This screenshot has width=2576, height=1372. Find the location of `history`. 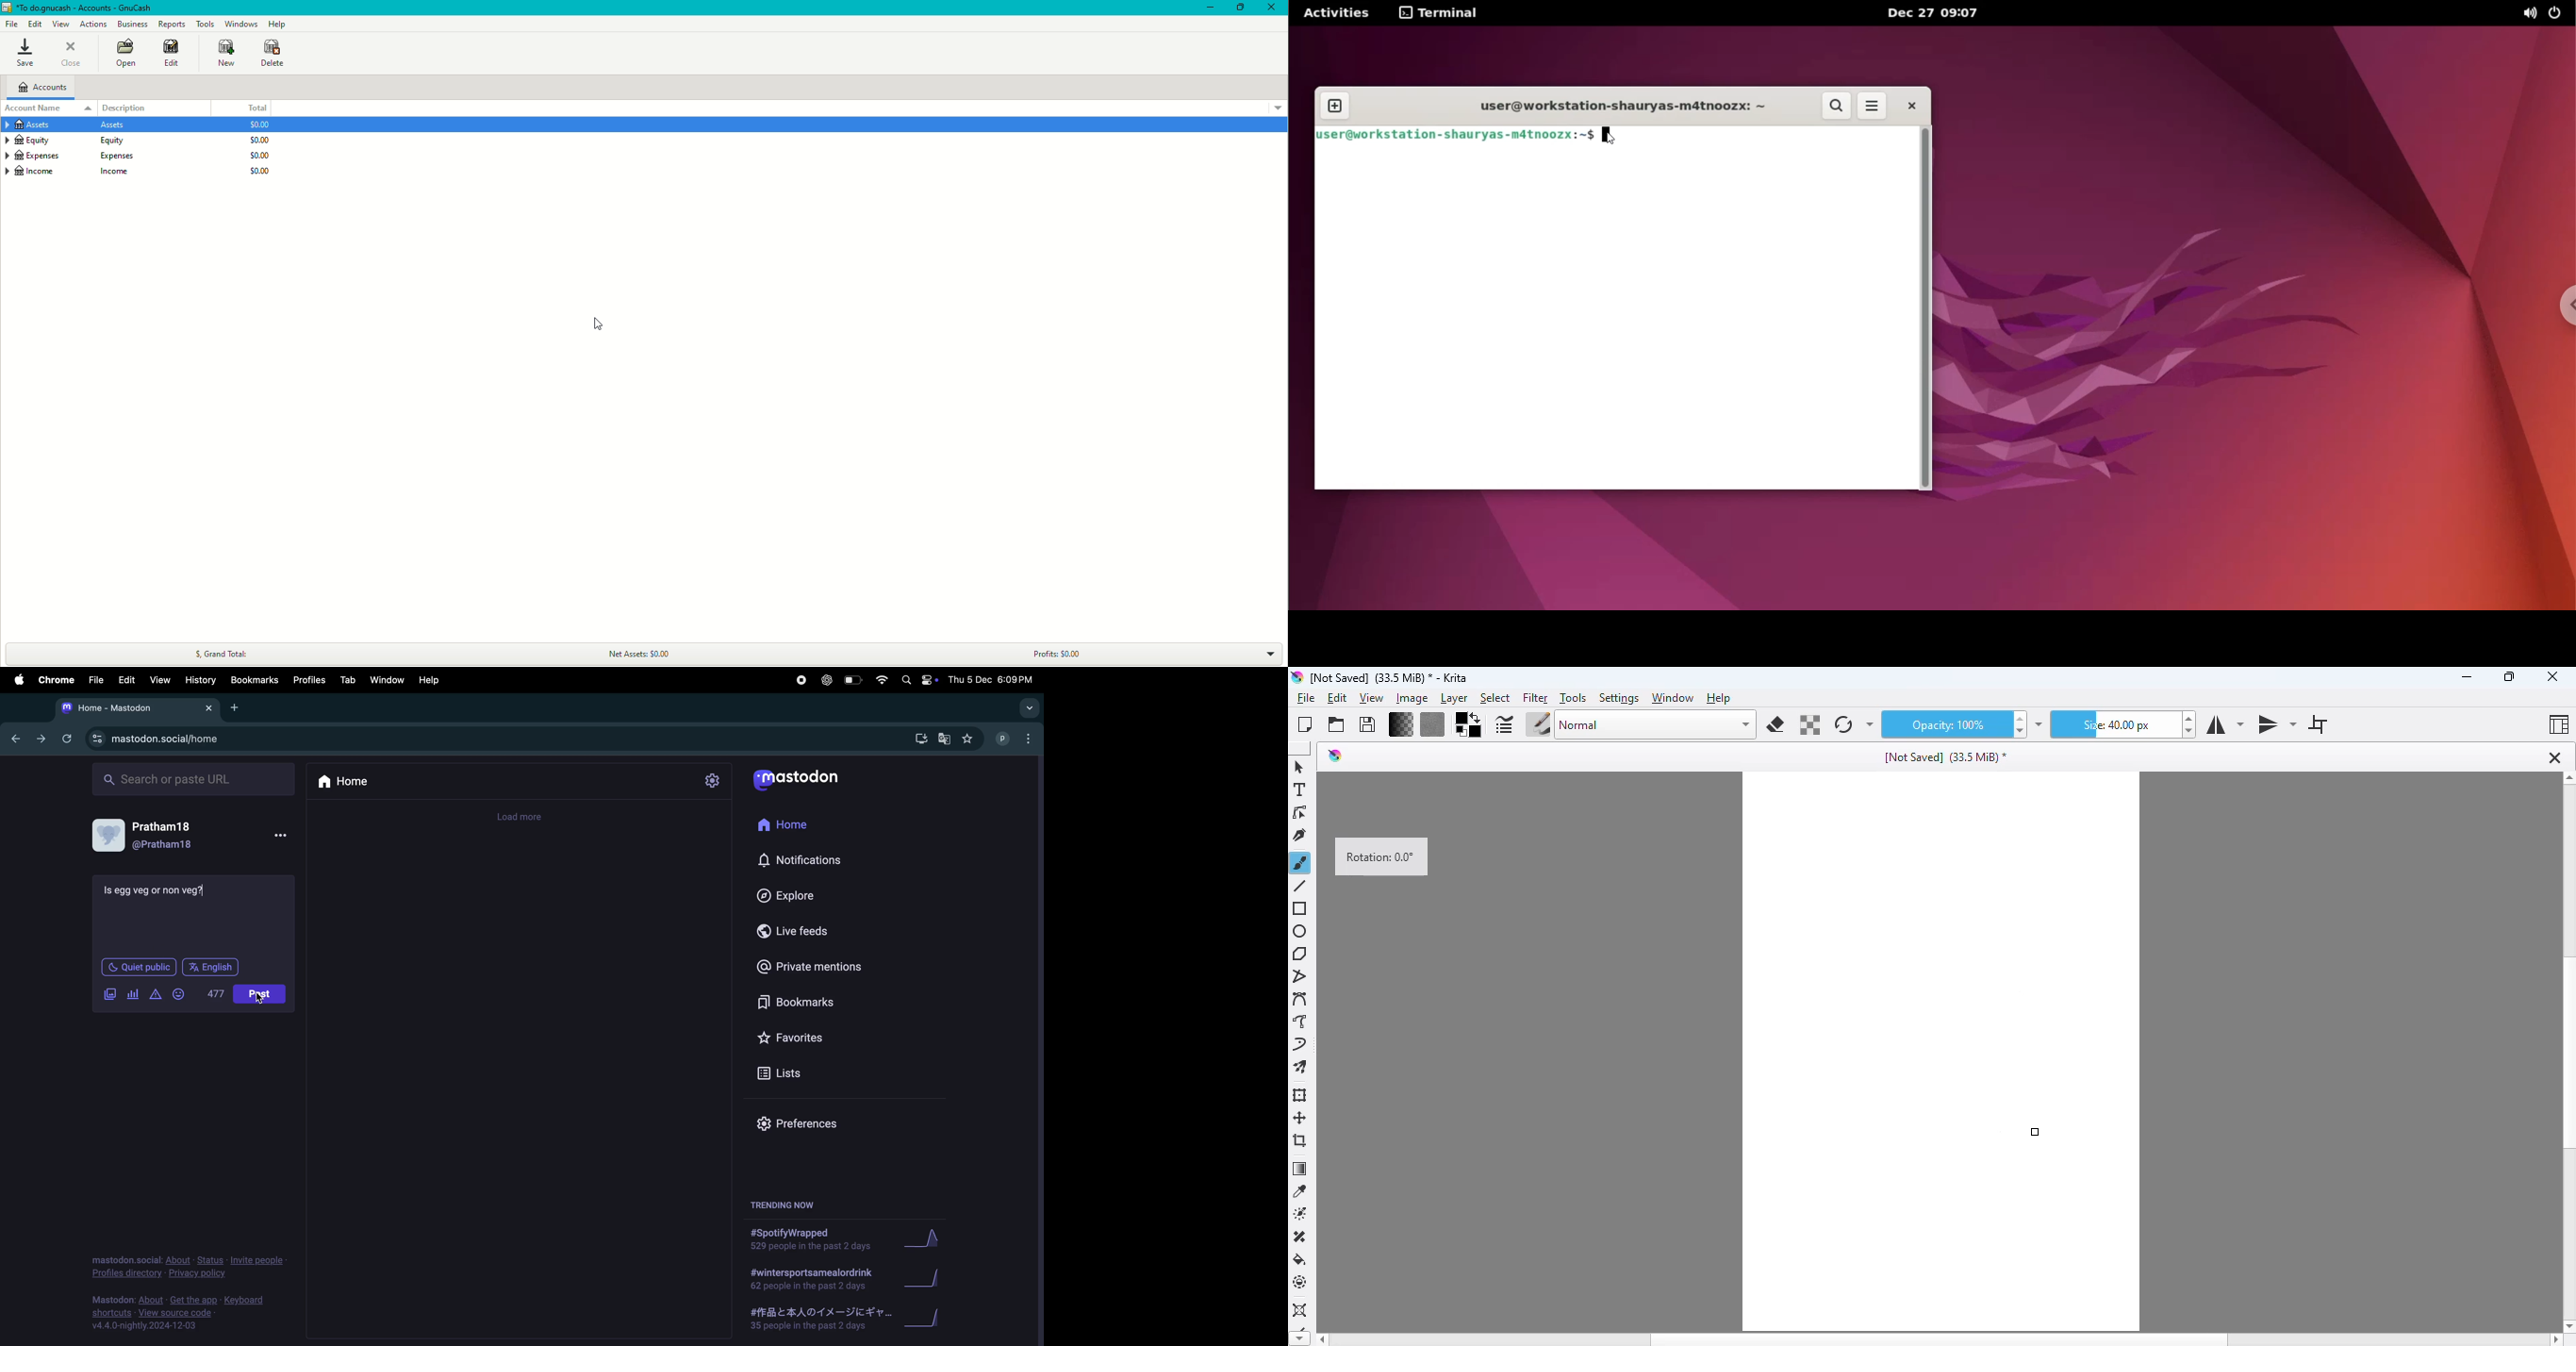

history is located at coordinates (201, 681).